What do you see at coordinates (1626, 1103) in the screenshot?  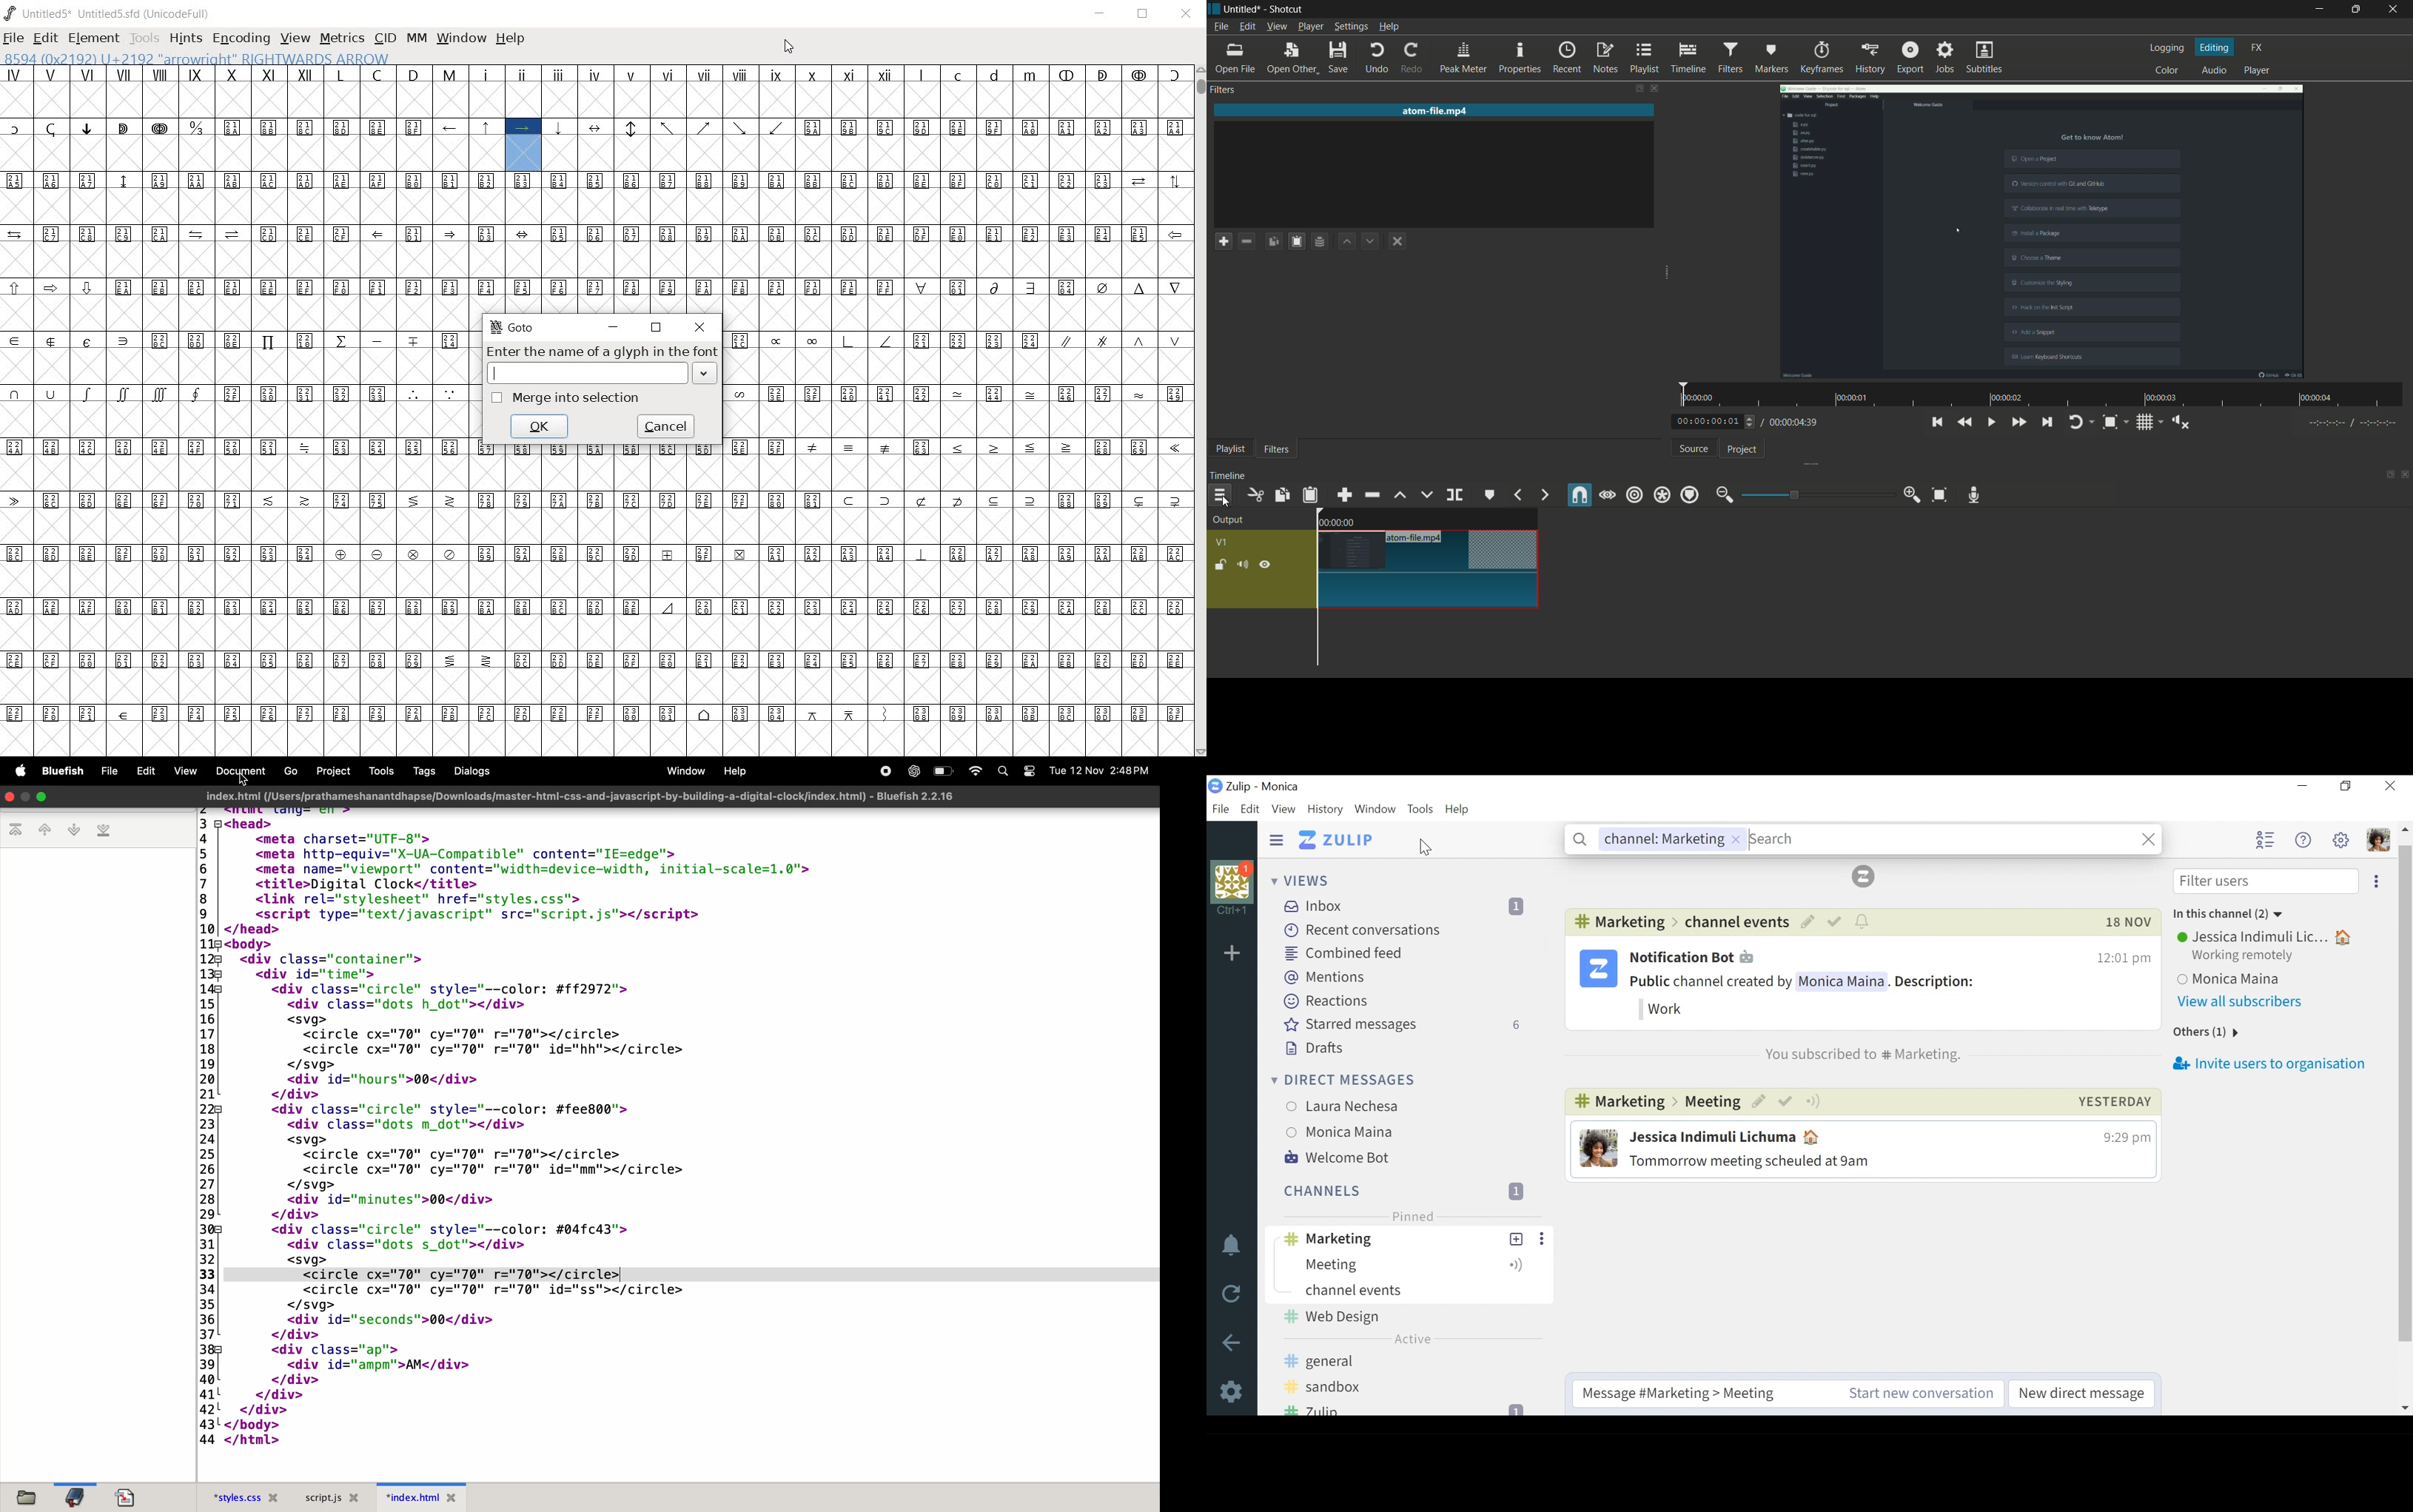 I see `#channel` at bounding box center [1626, 1103].